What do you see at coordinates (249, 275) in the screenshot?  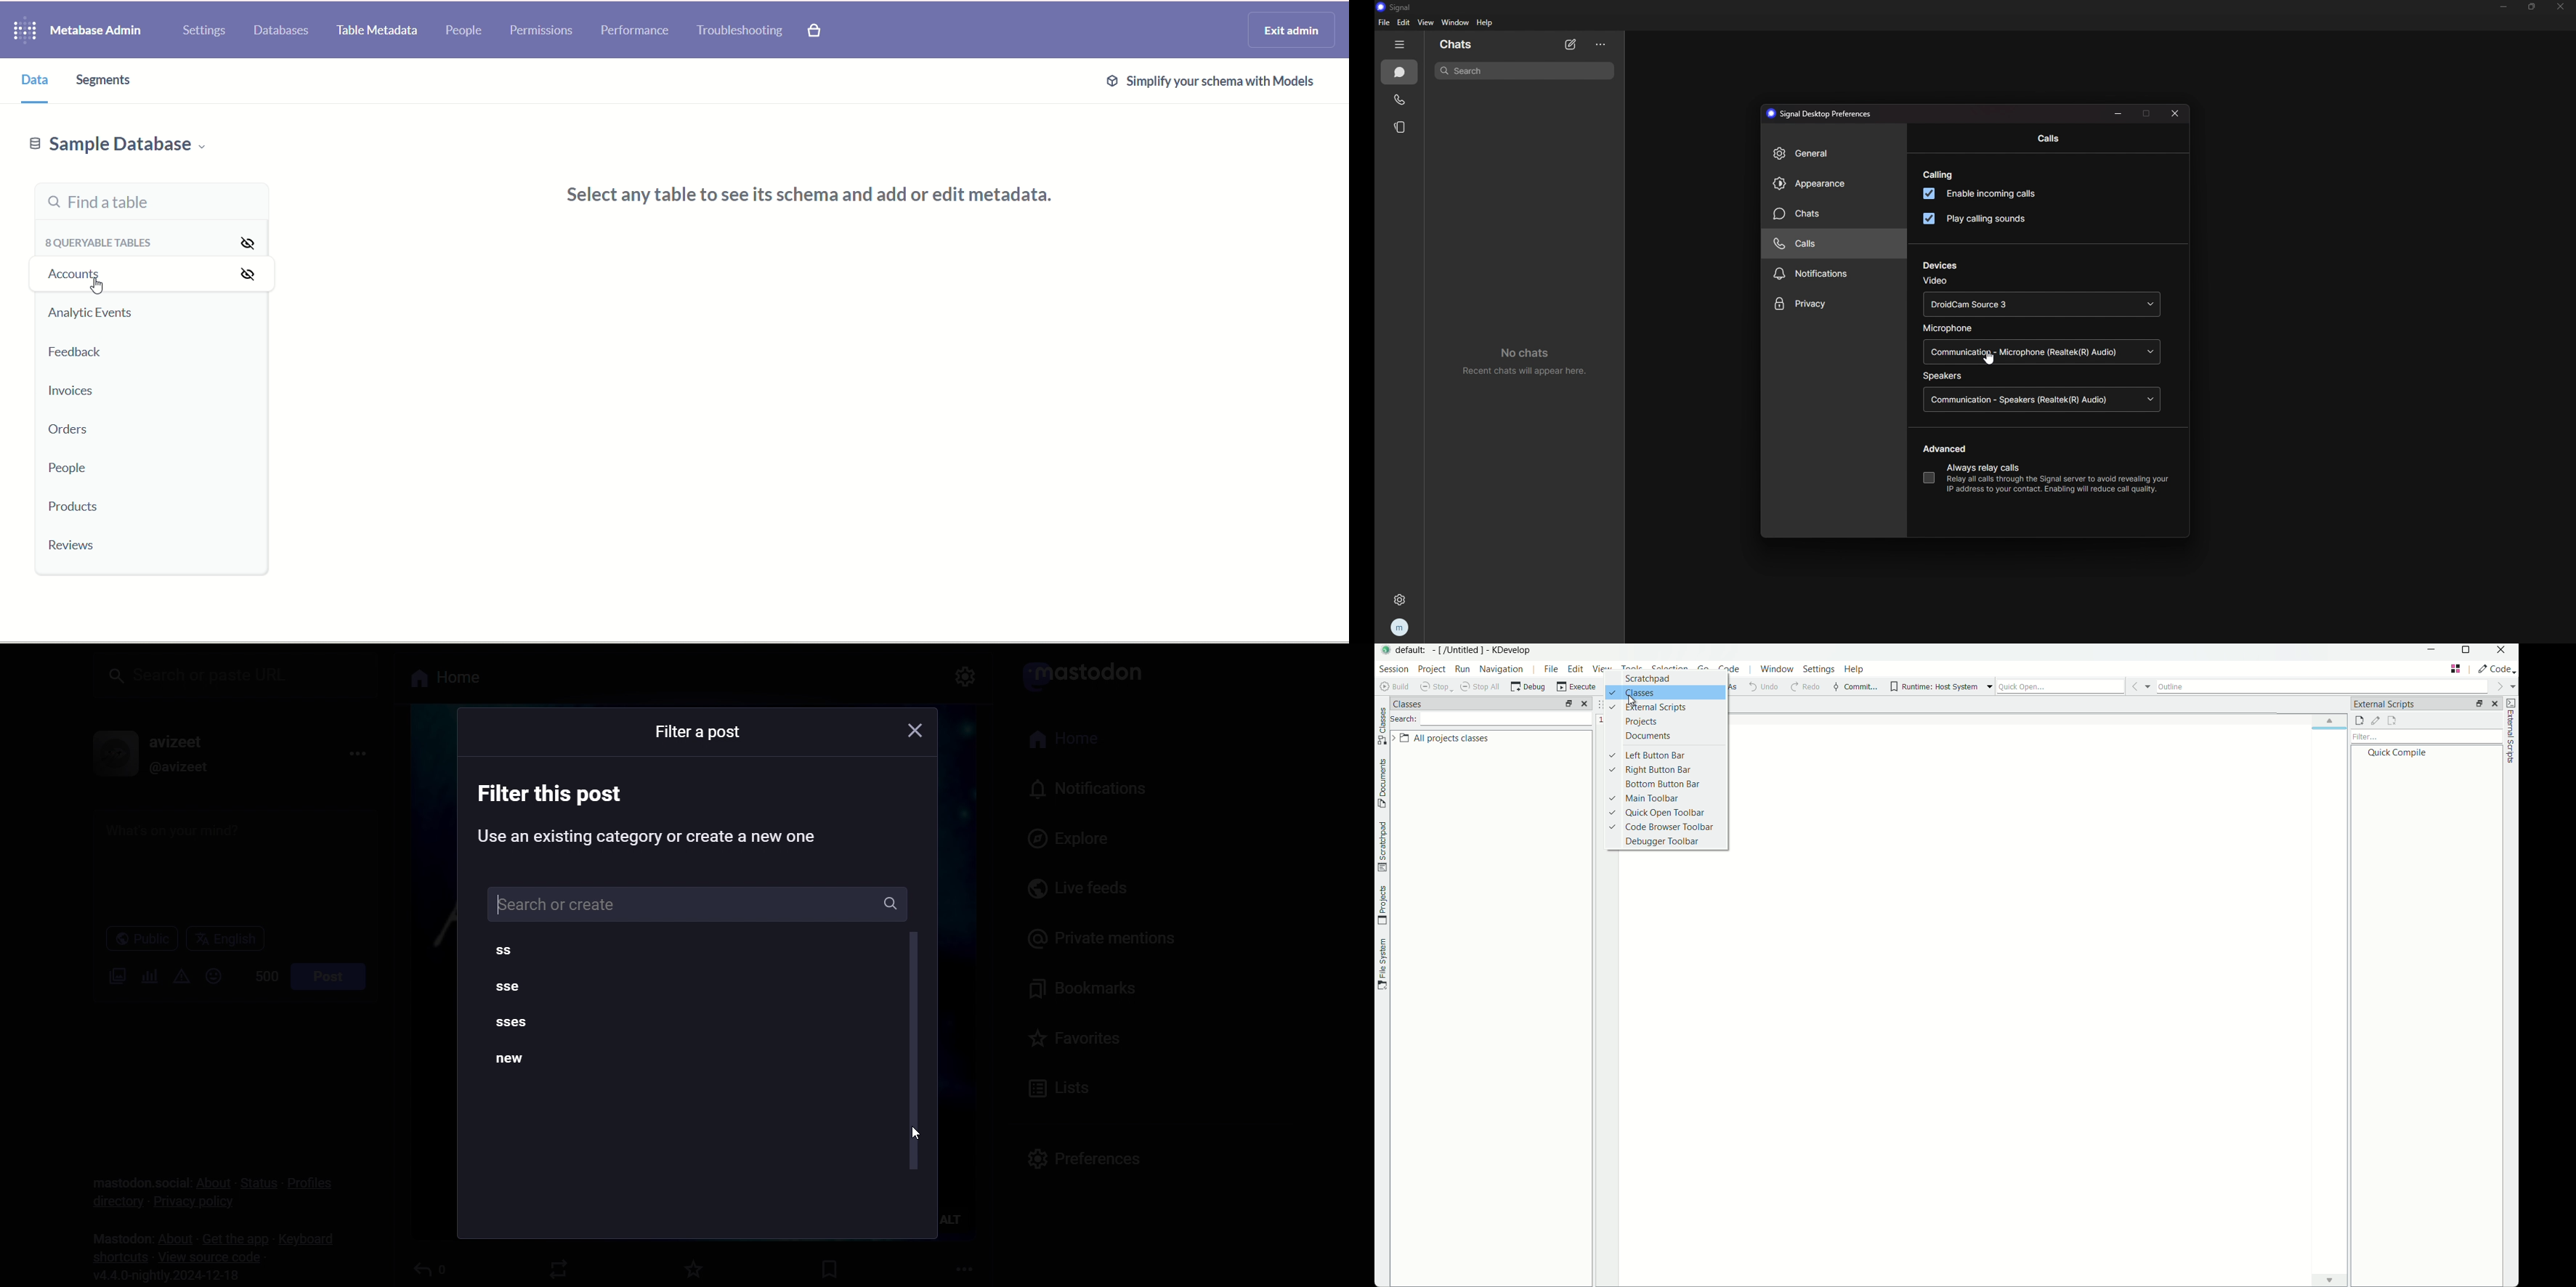 I see `visibility` at bounding box center [249, 275].